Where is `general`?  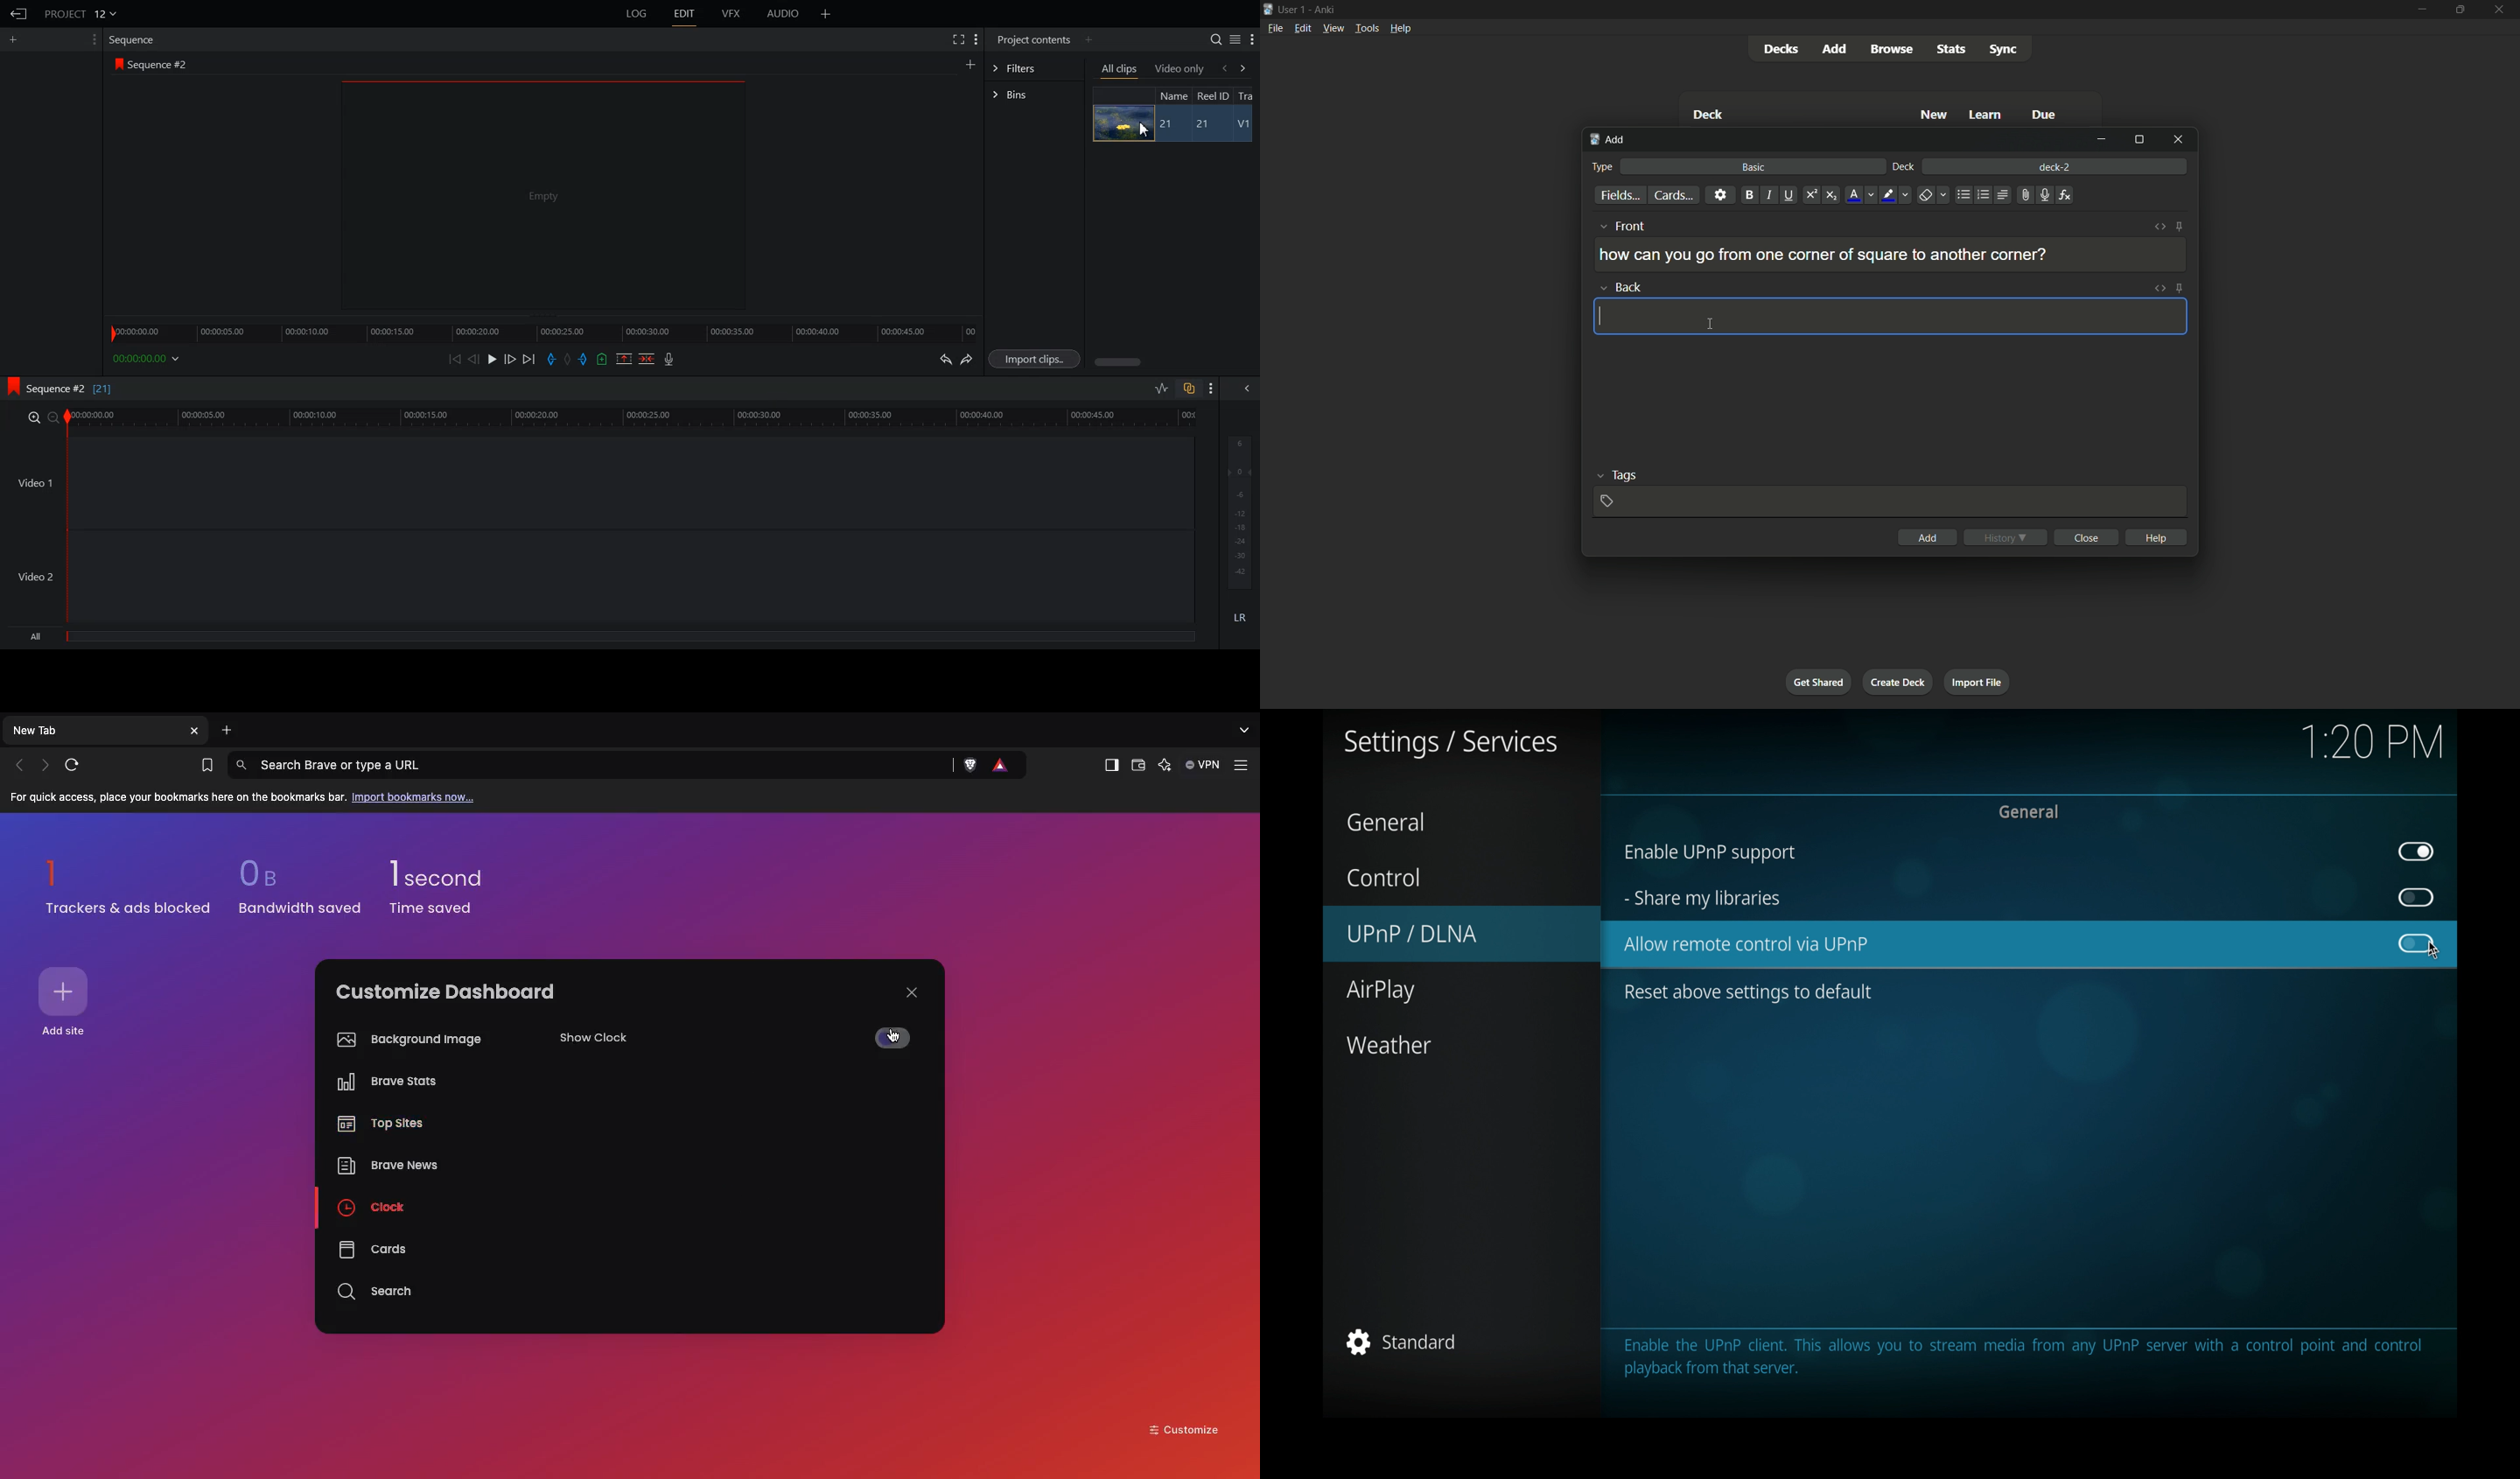
general is located at coordinates (1389, 822).